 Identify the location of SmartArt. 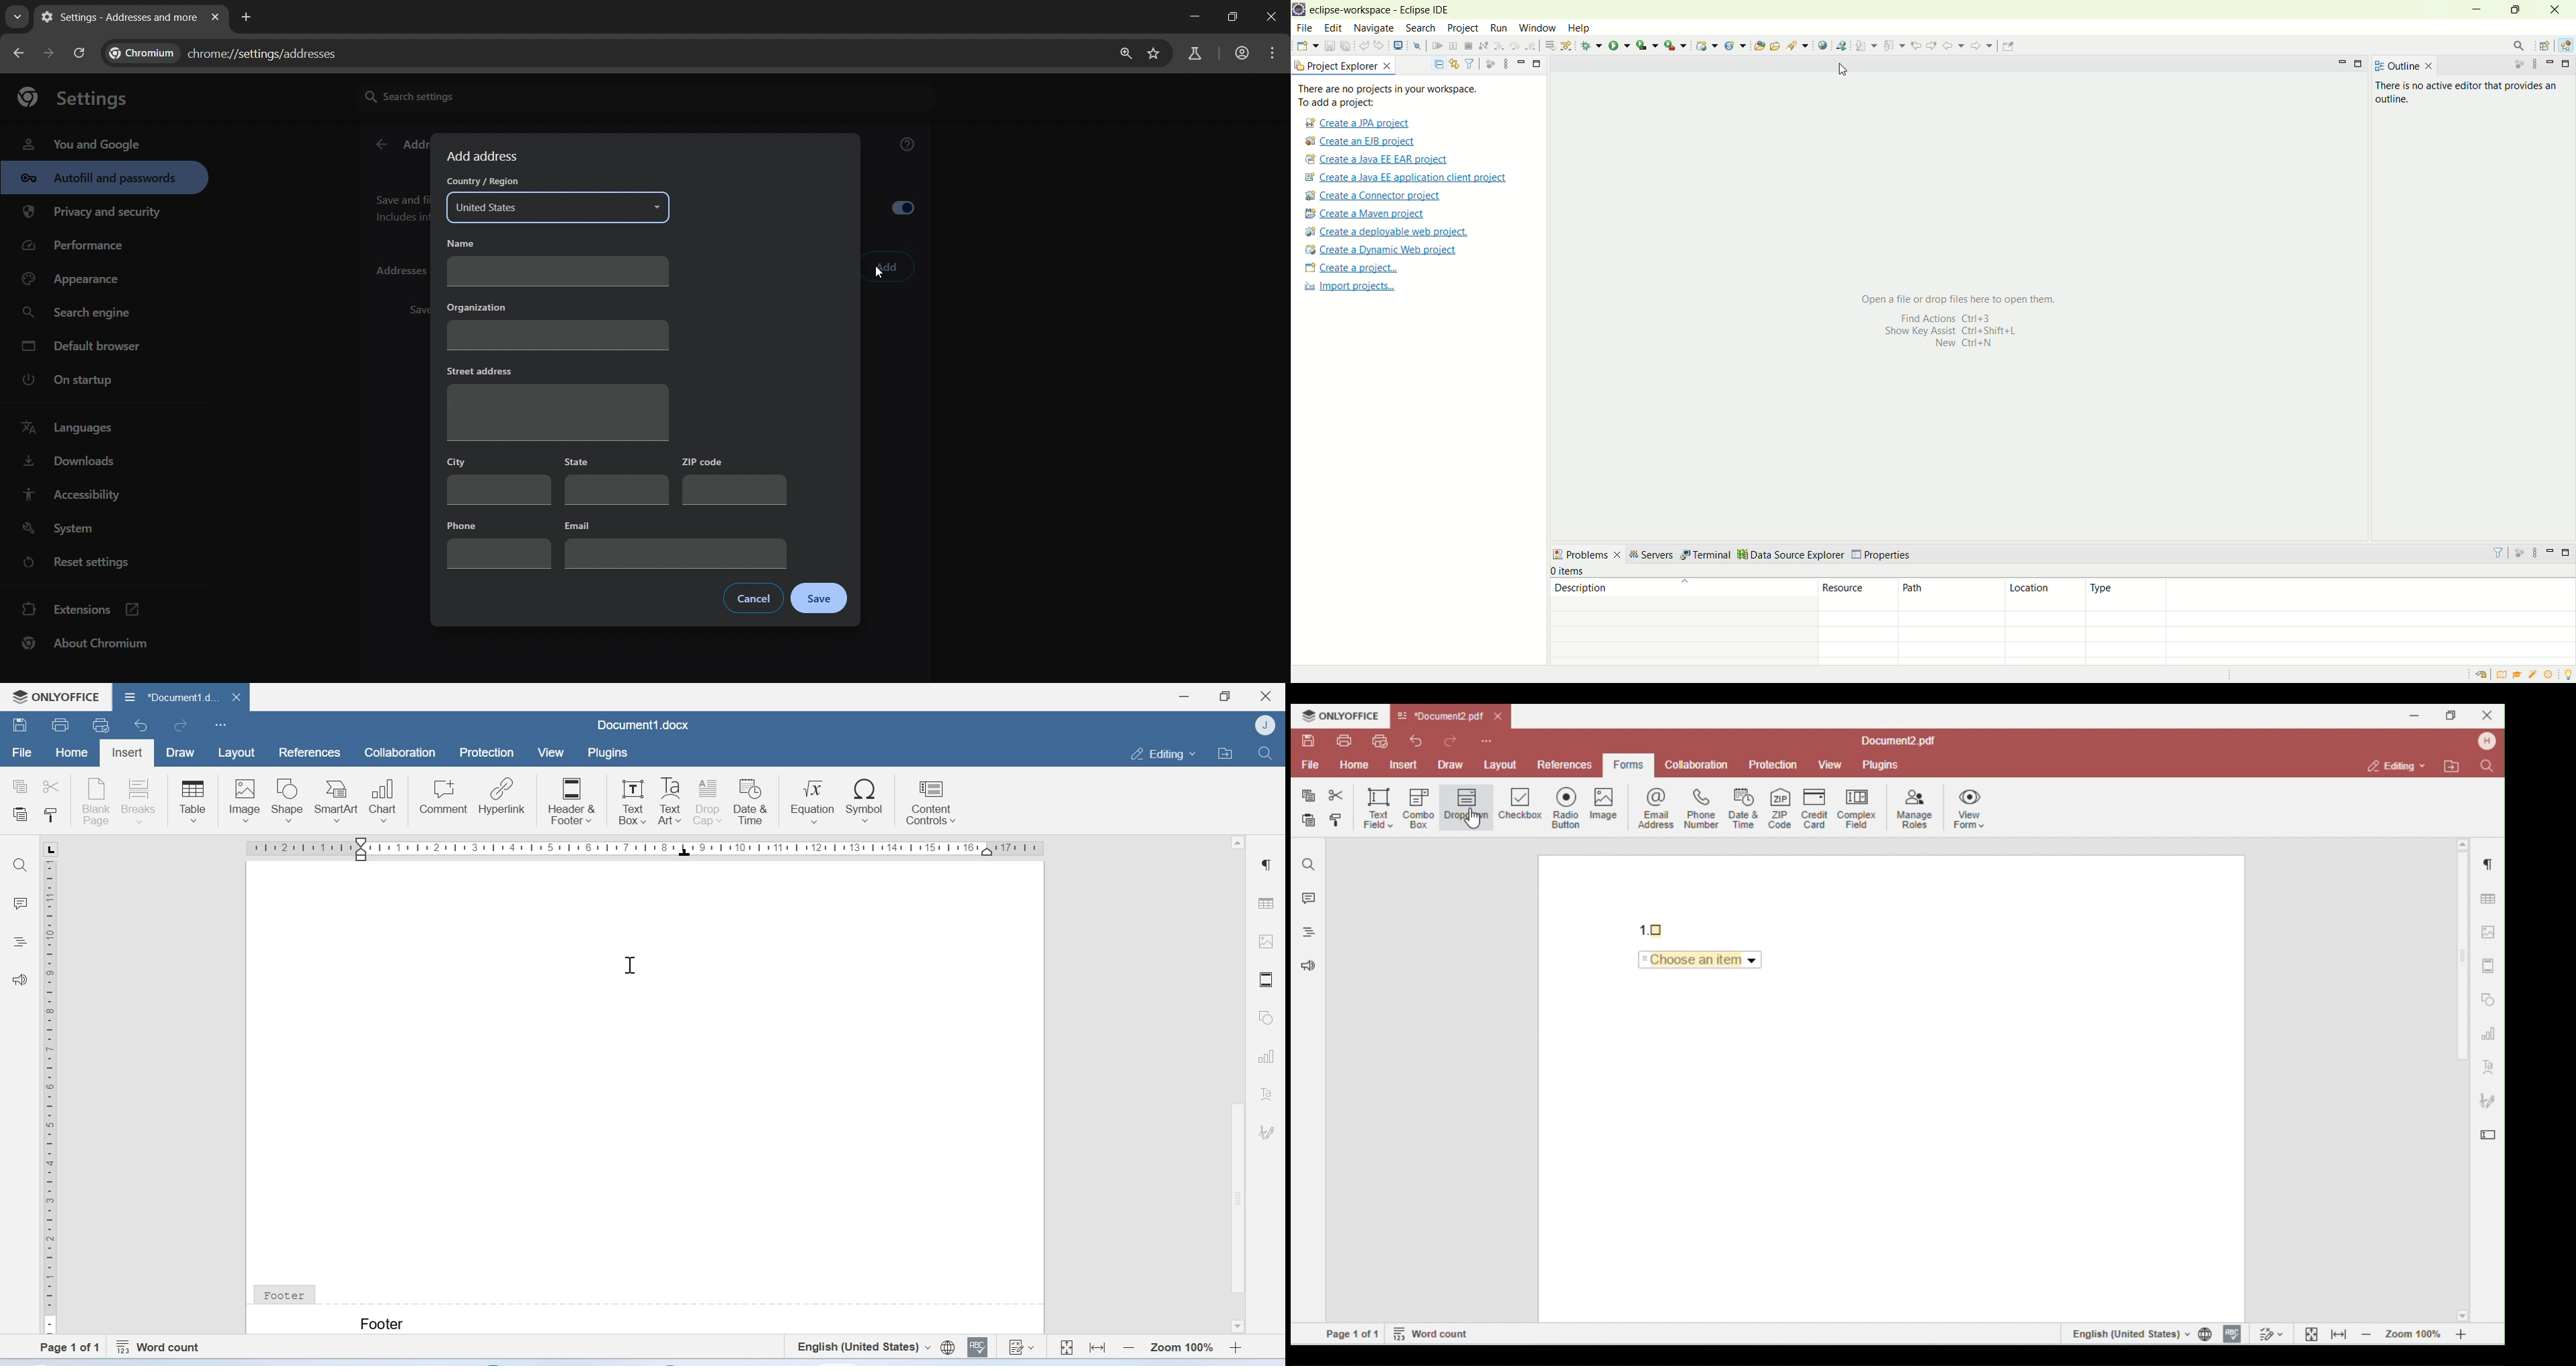
(339, 798).